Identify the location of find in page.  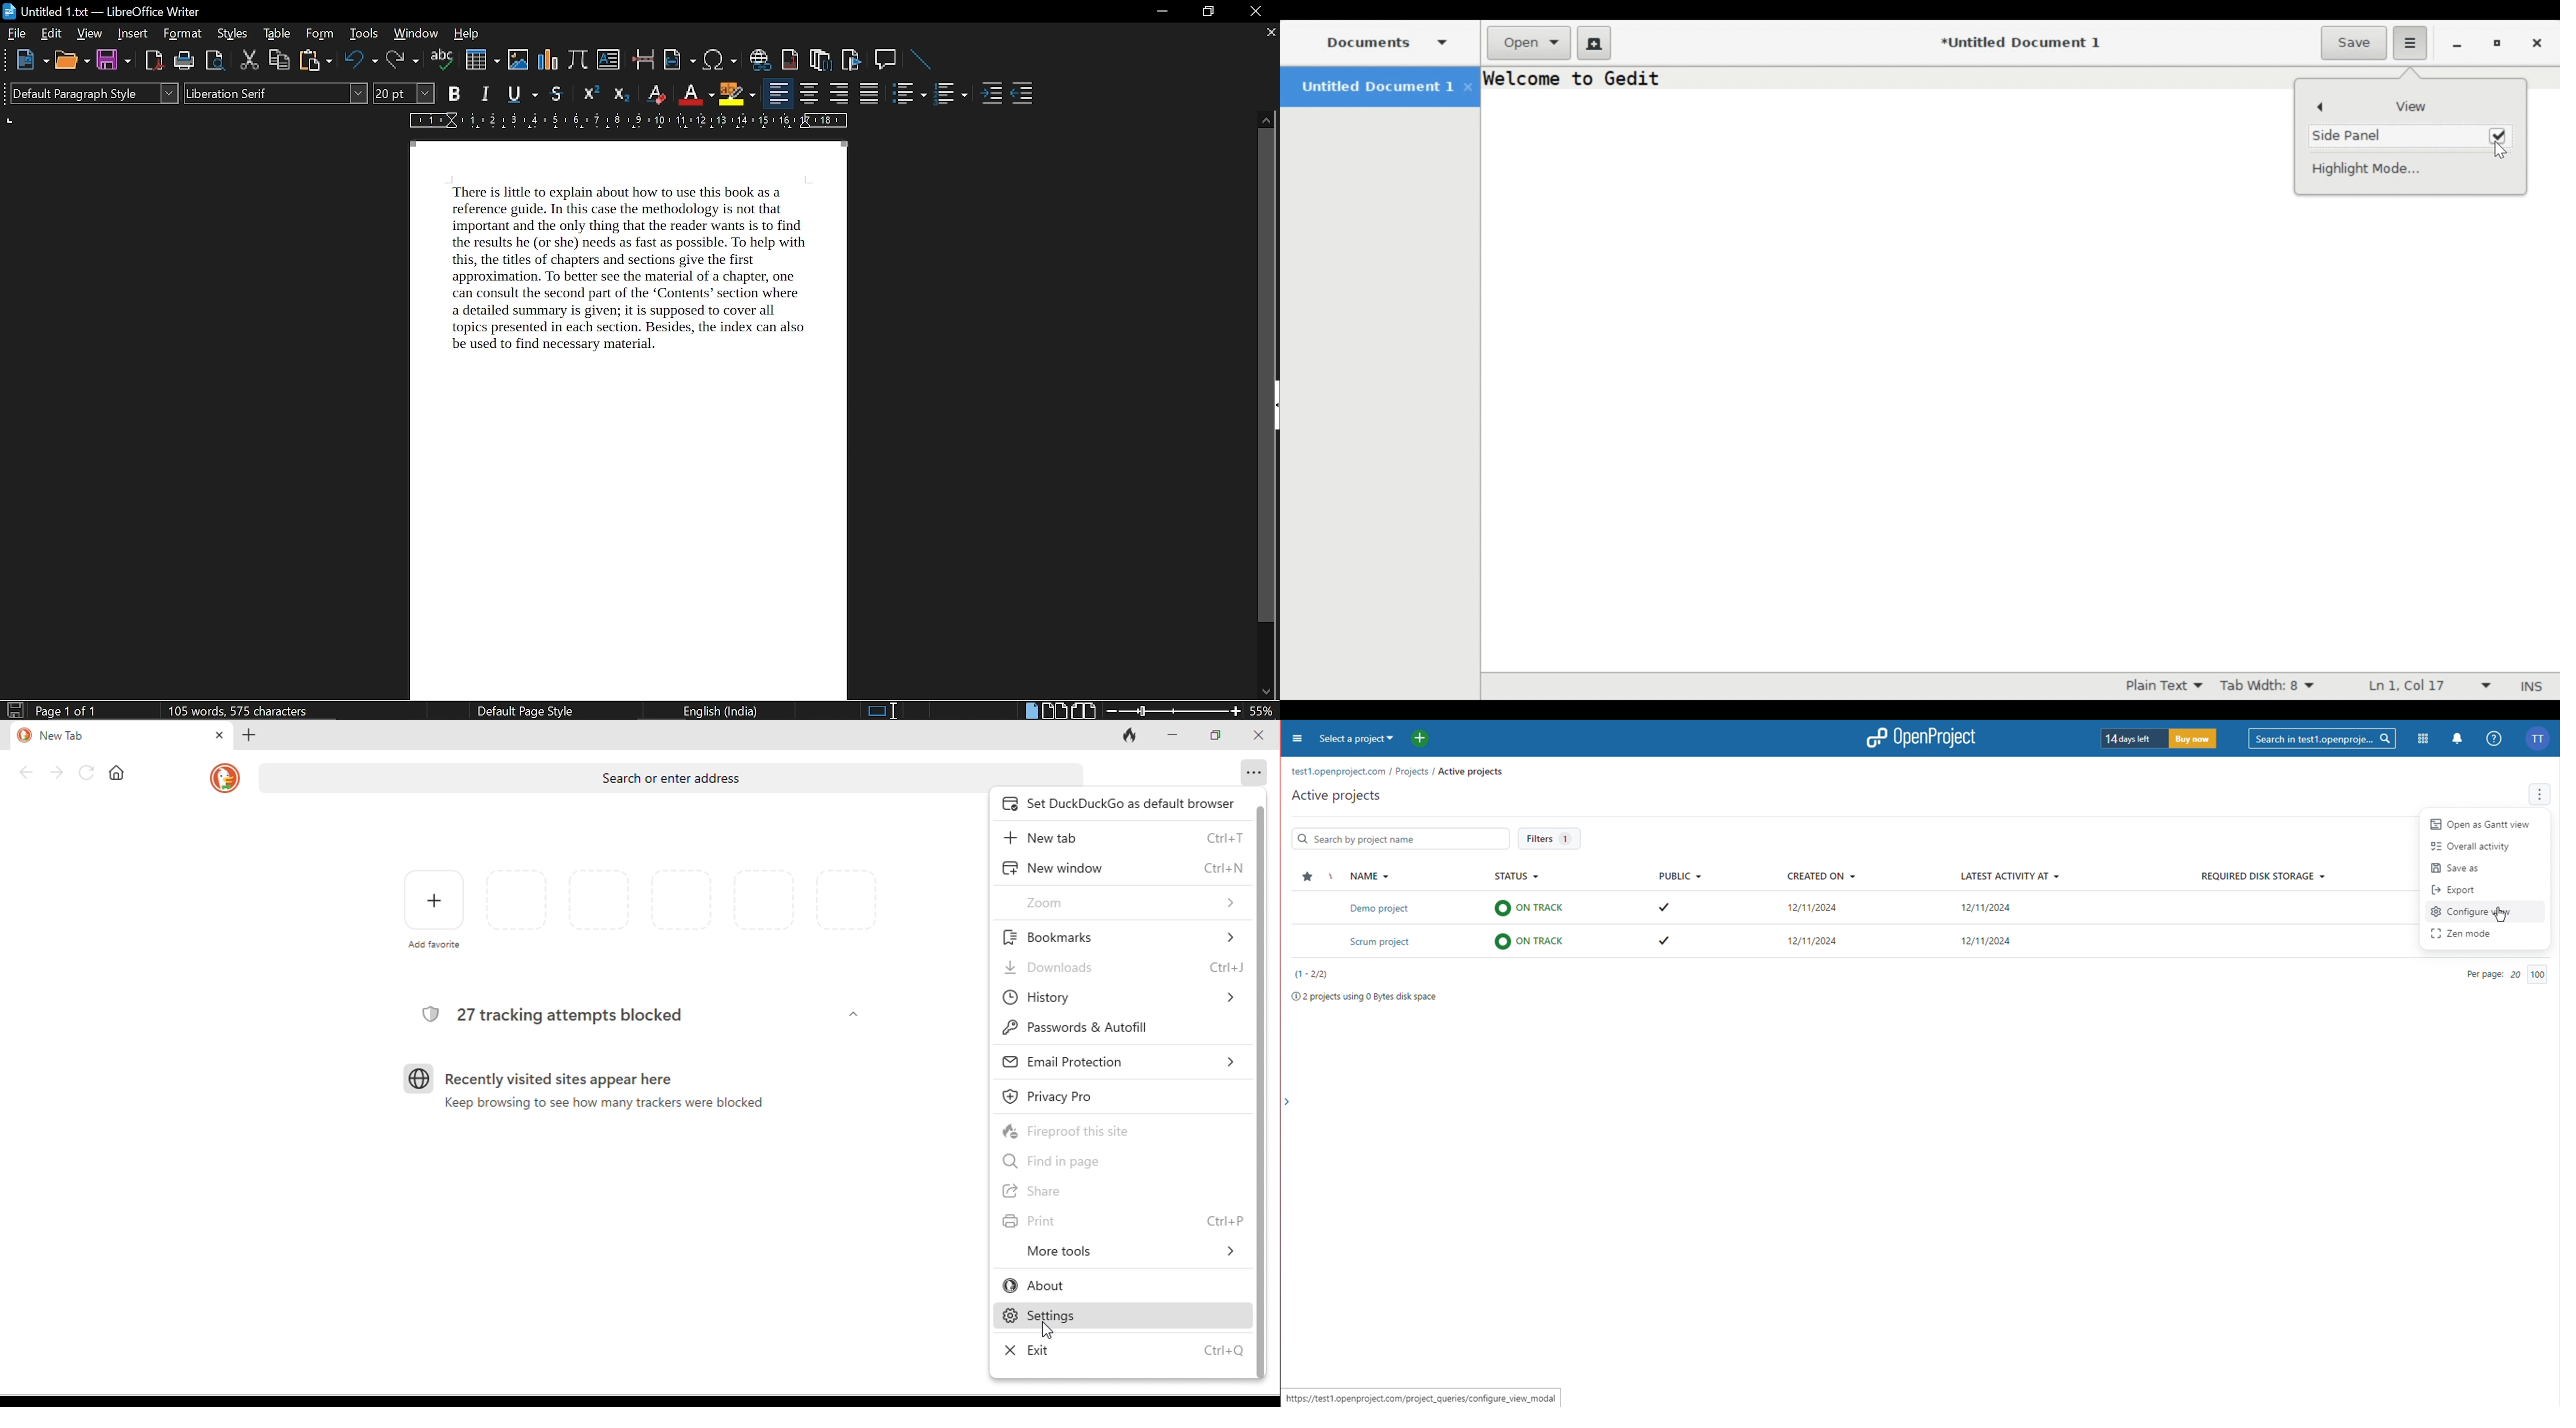
(1082, 1165).